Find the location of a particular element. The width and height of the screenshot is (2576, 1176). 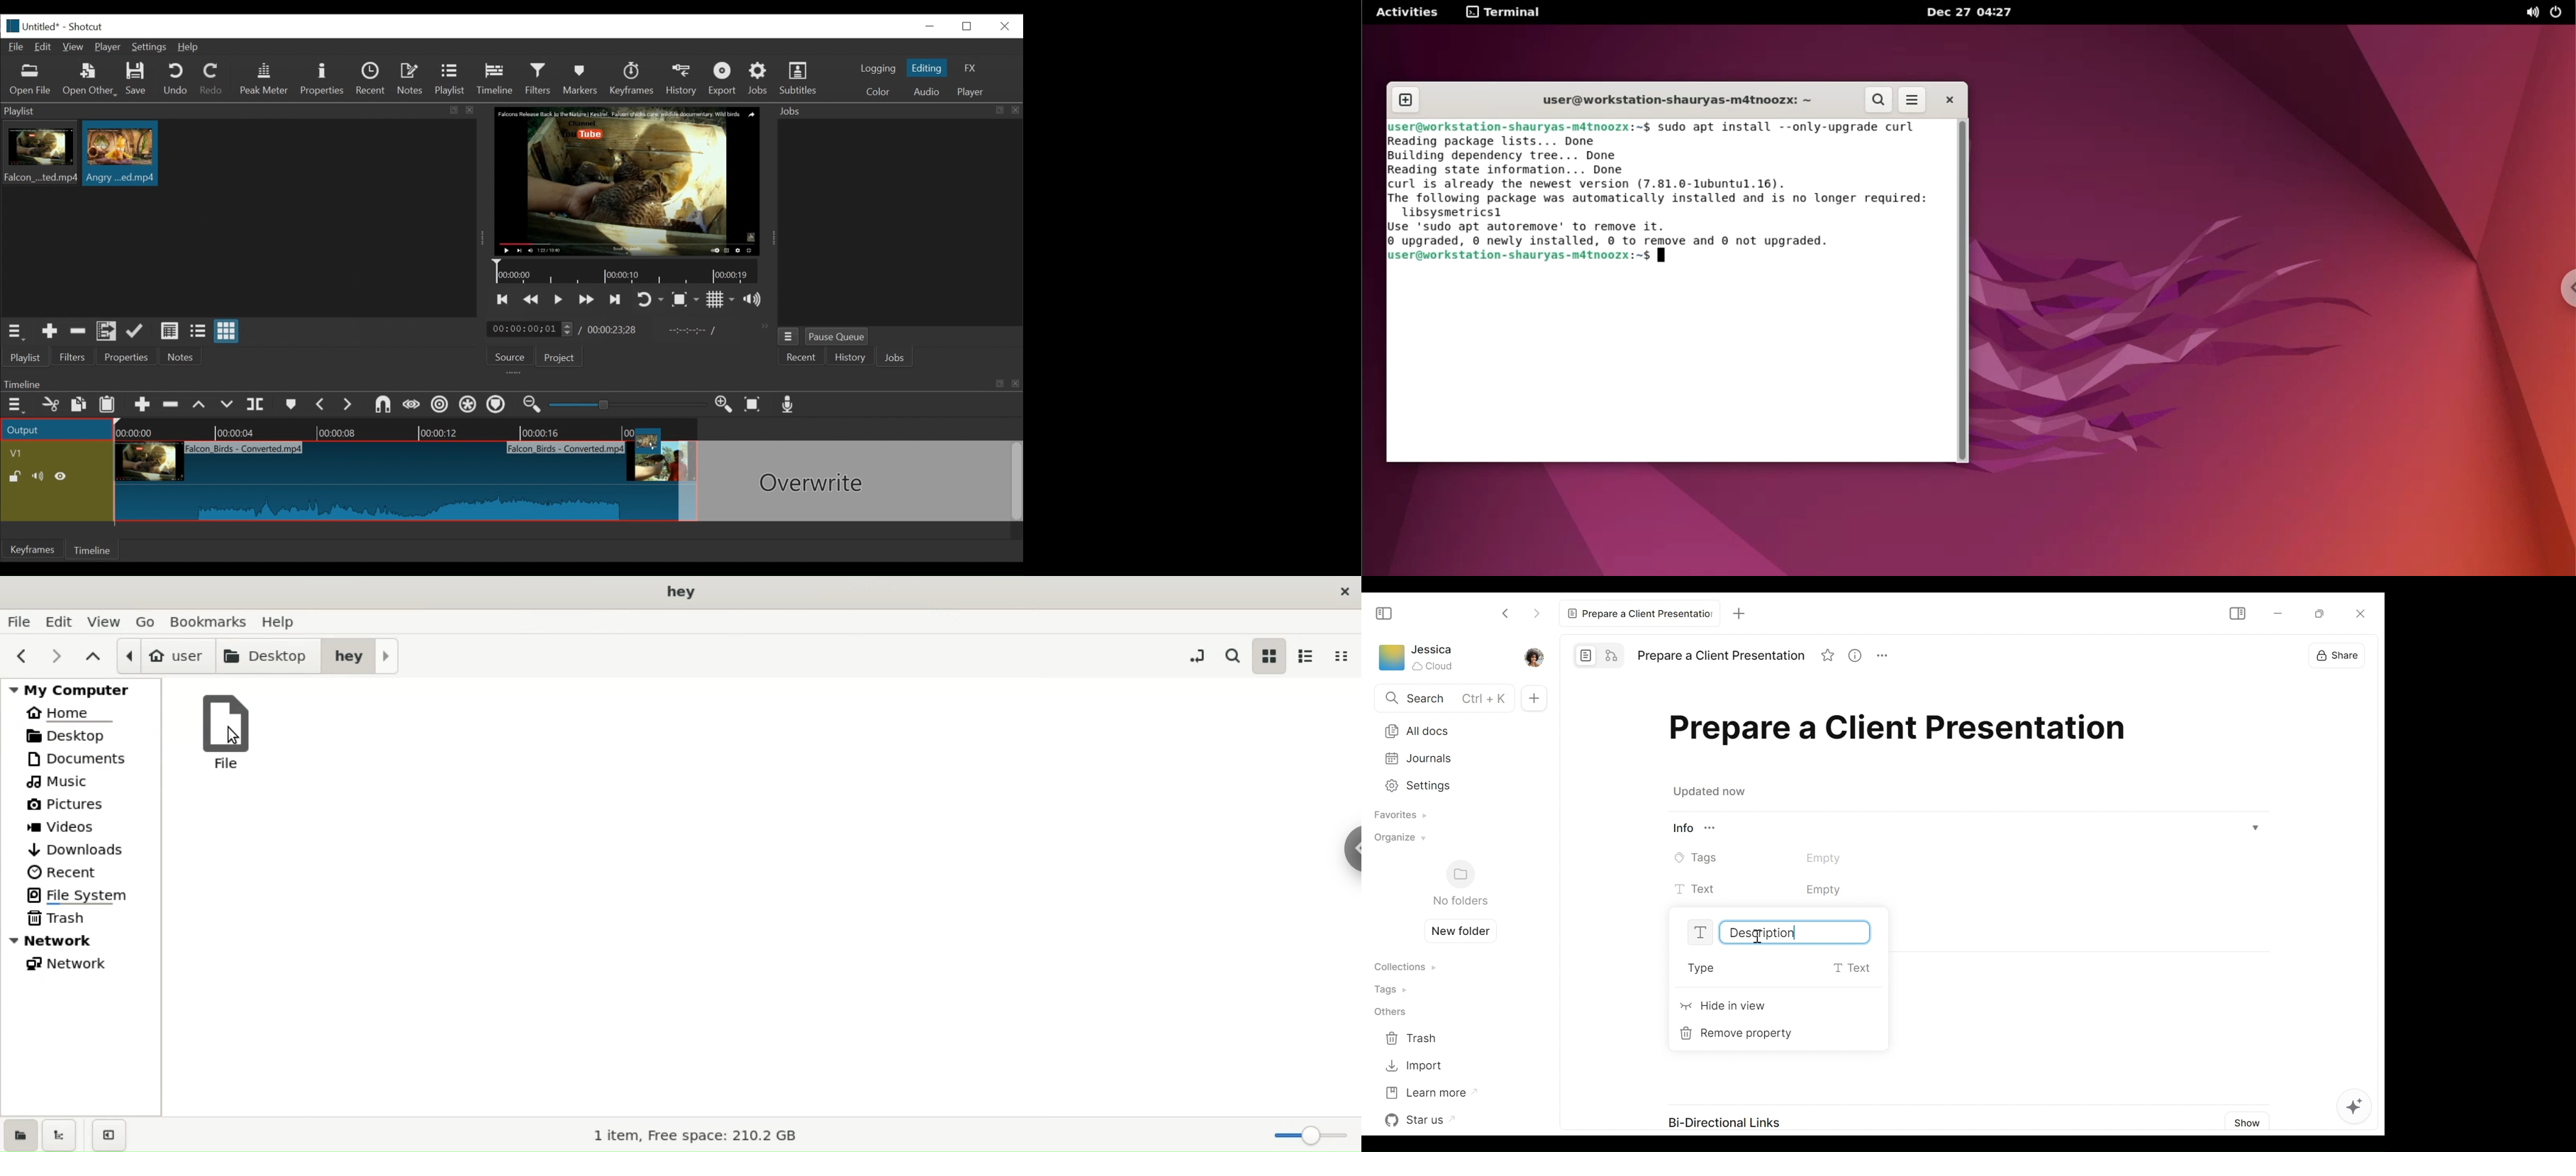

close is located at coordinates (1340, 592).